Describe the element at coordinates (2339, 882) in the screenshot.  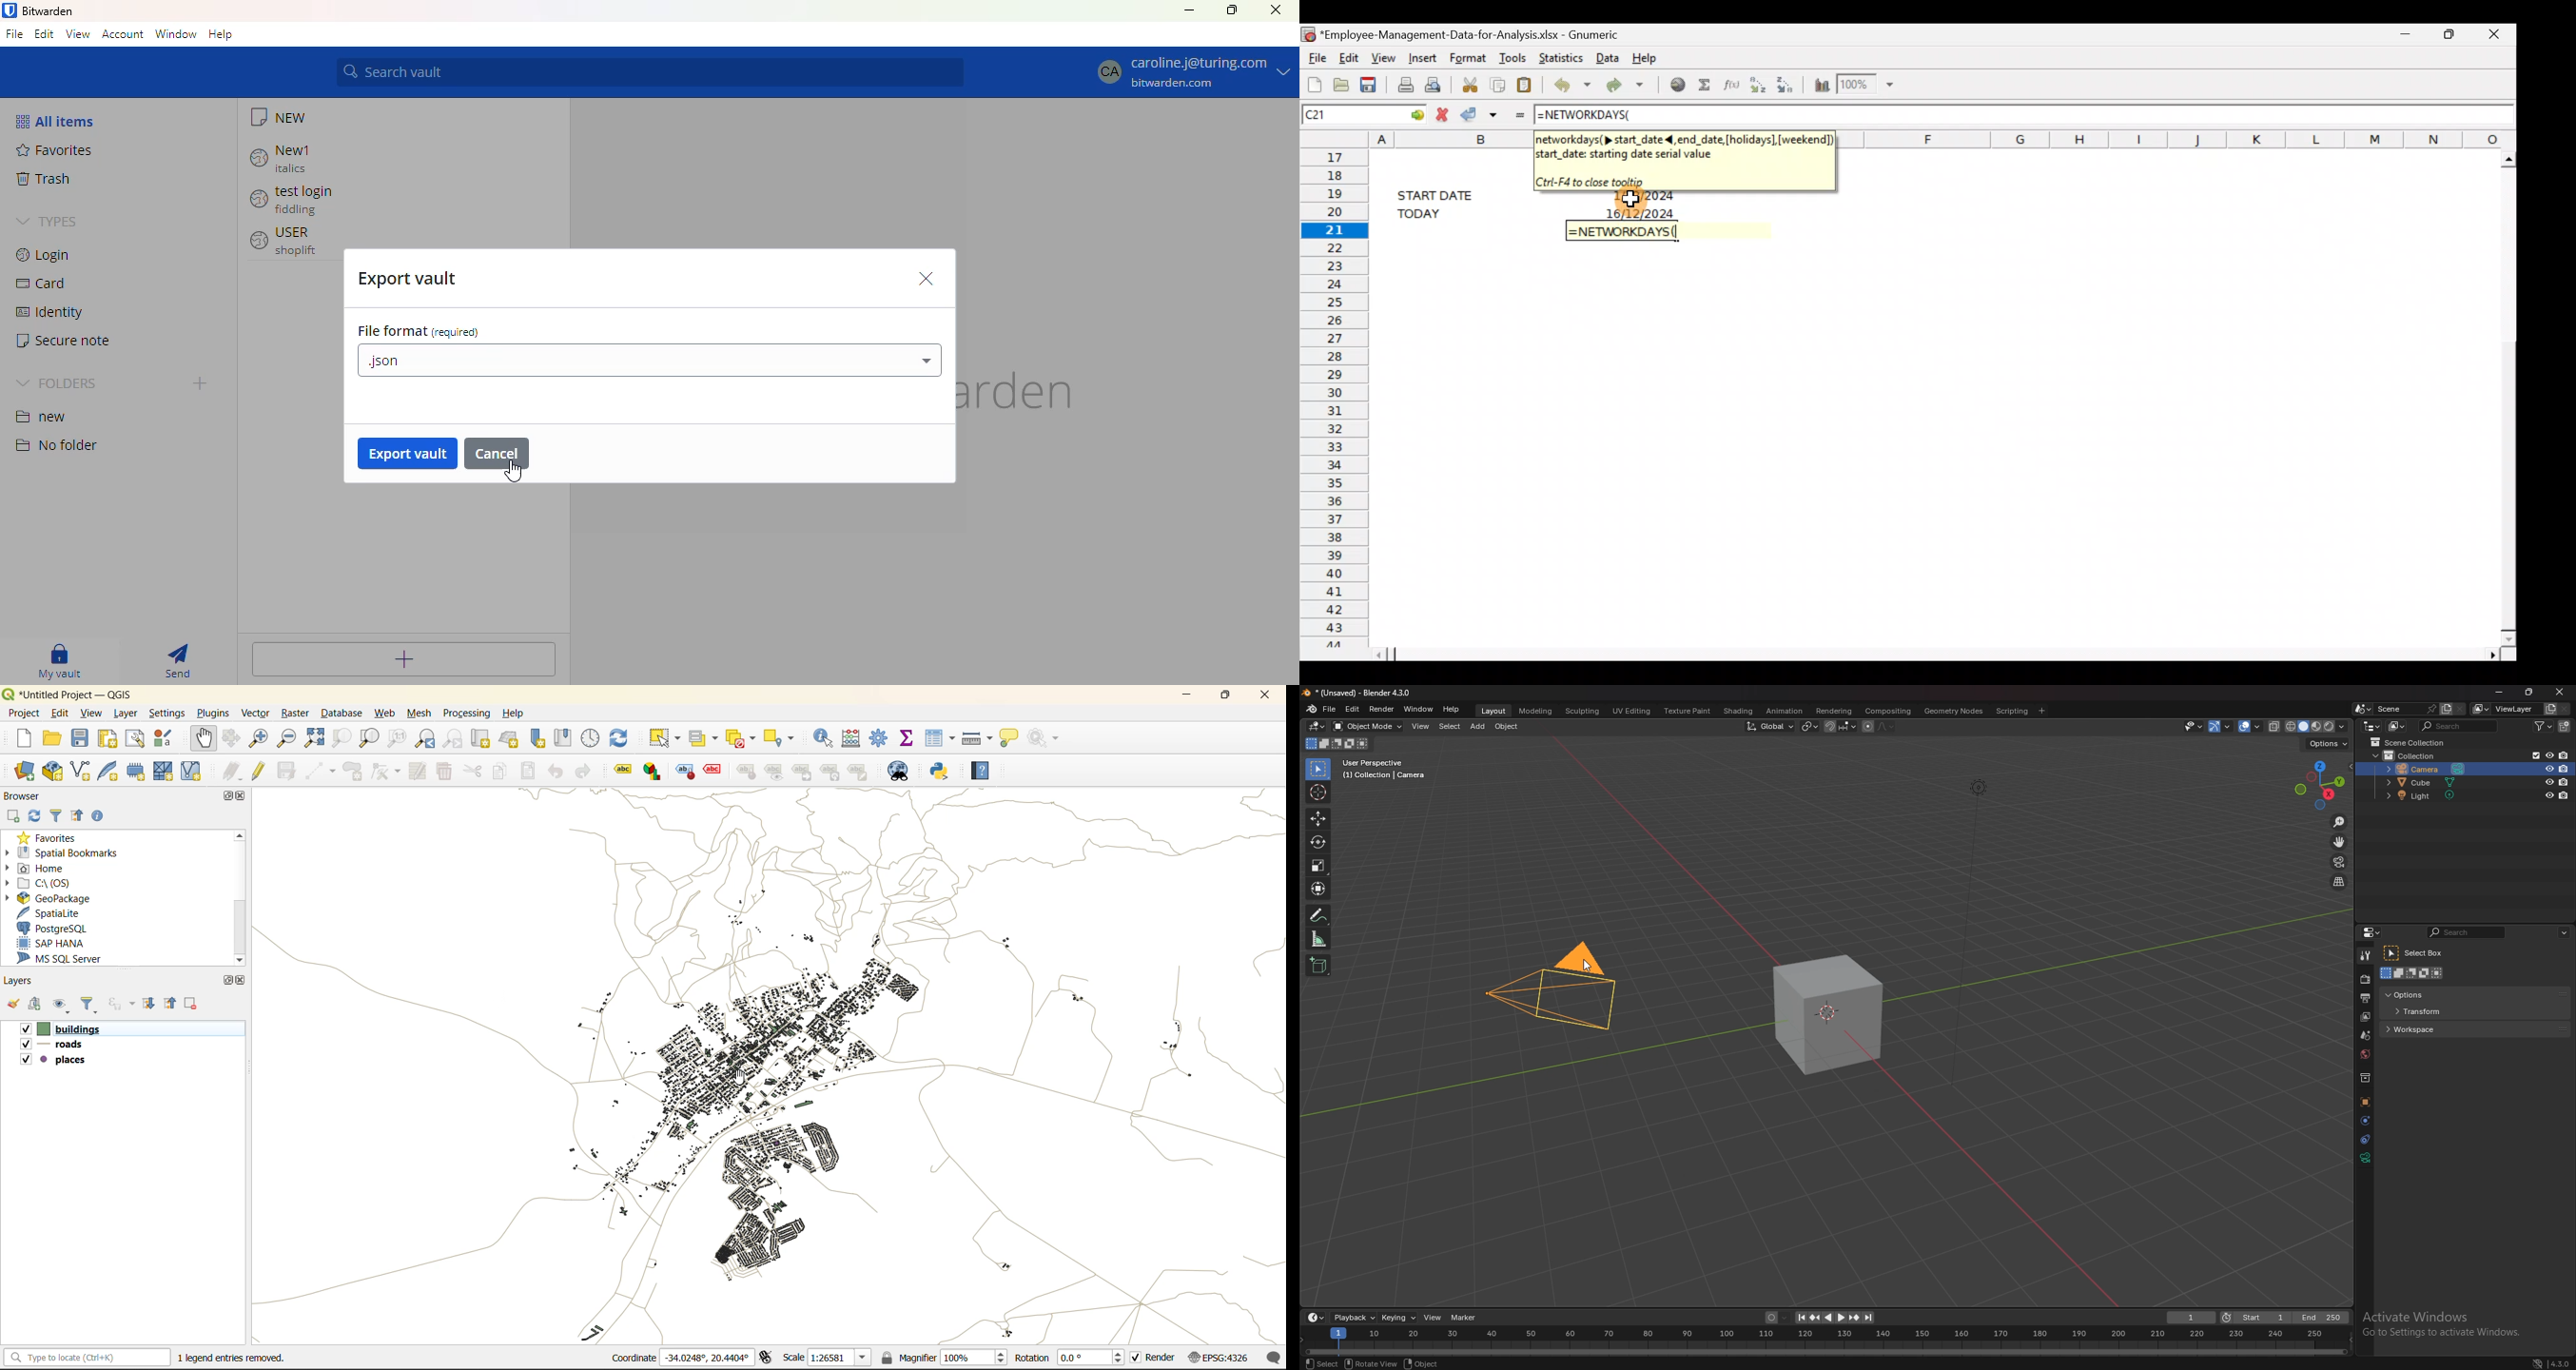
I see `perspective/orthographic` at that location.